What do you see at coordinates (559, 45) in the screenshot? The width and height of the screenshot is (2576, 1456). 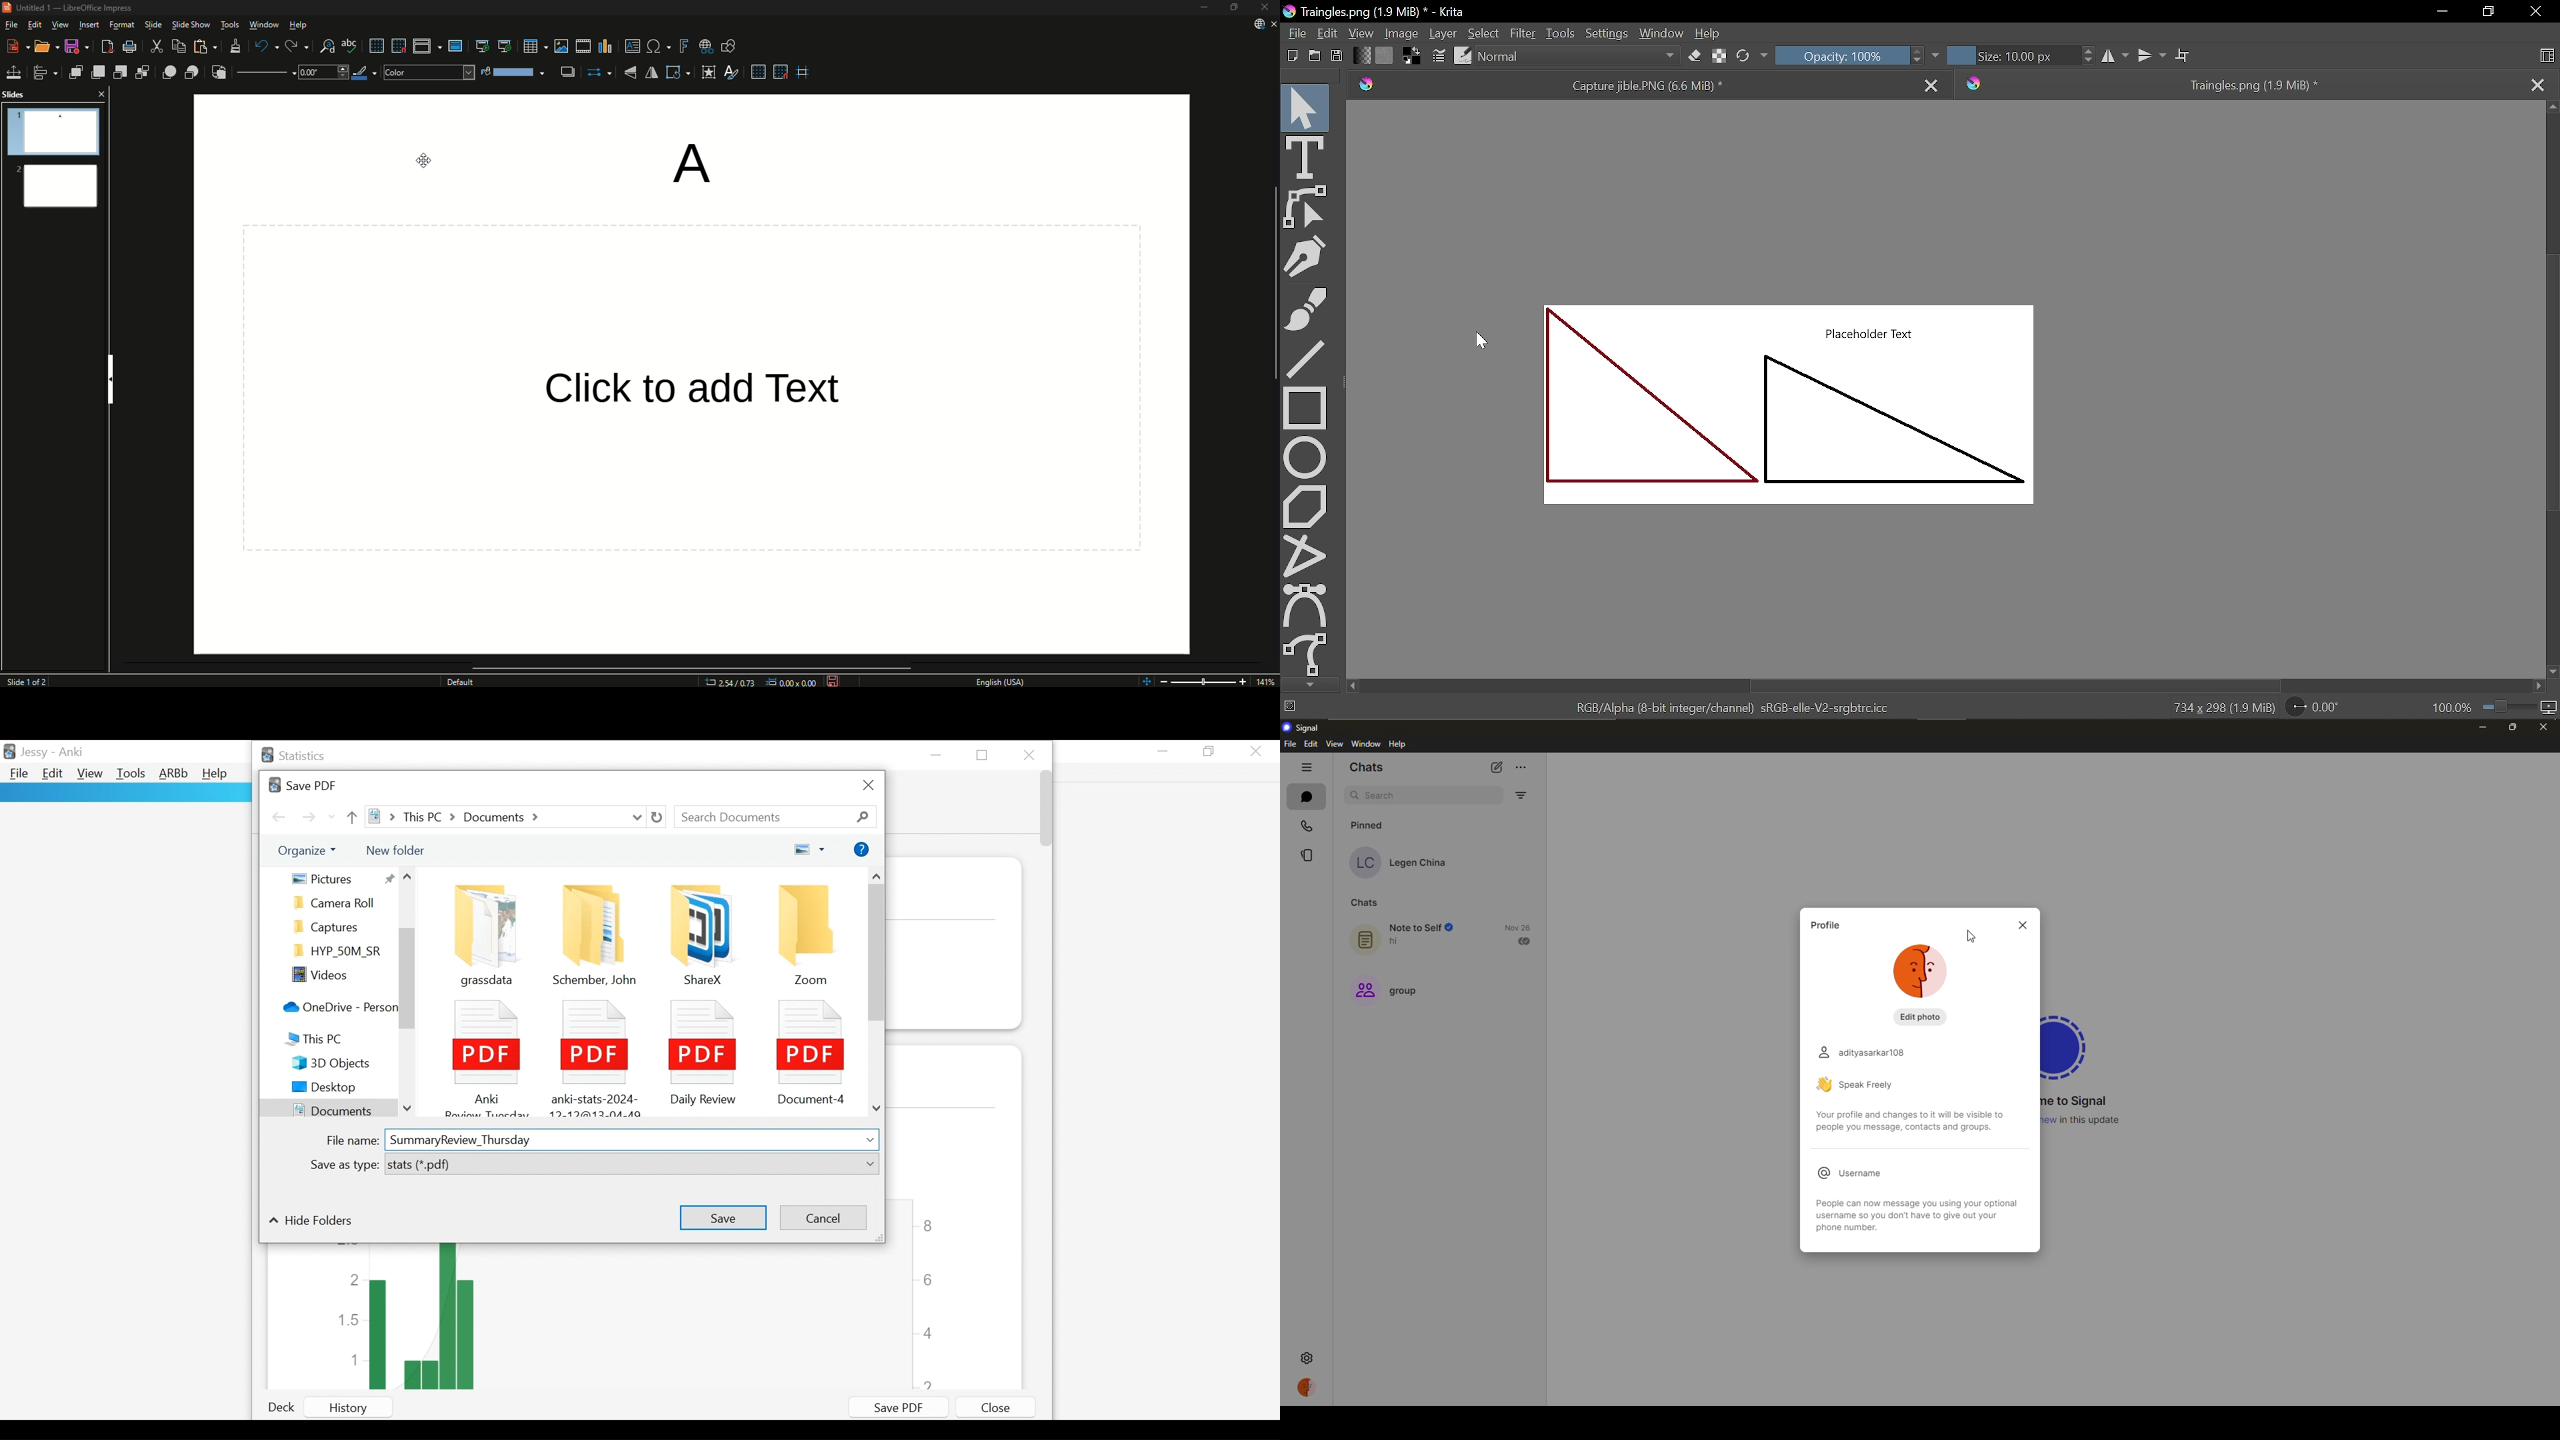 I see `Insert Image` at bounding box center [559, 45].